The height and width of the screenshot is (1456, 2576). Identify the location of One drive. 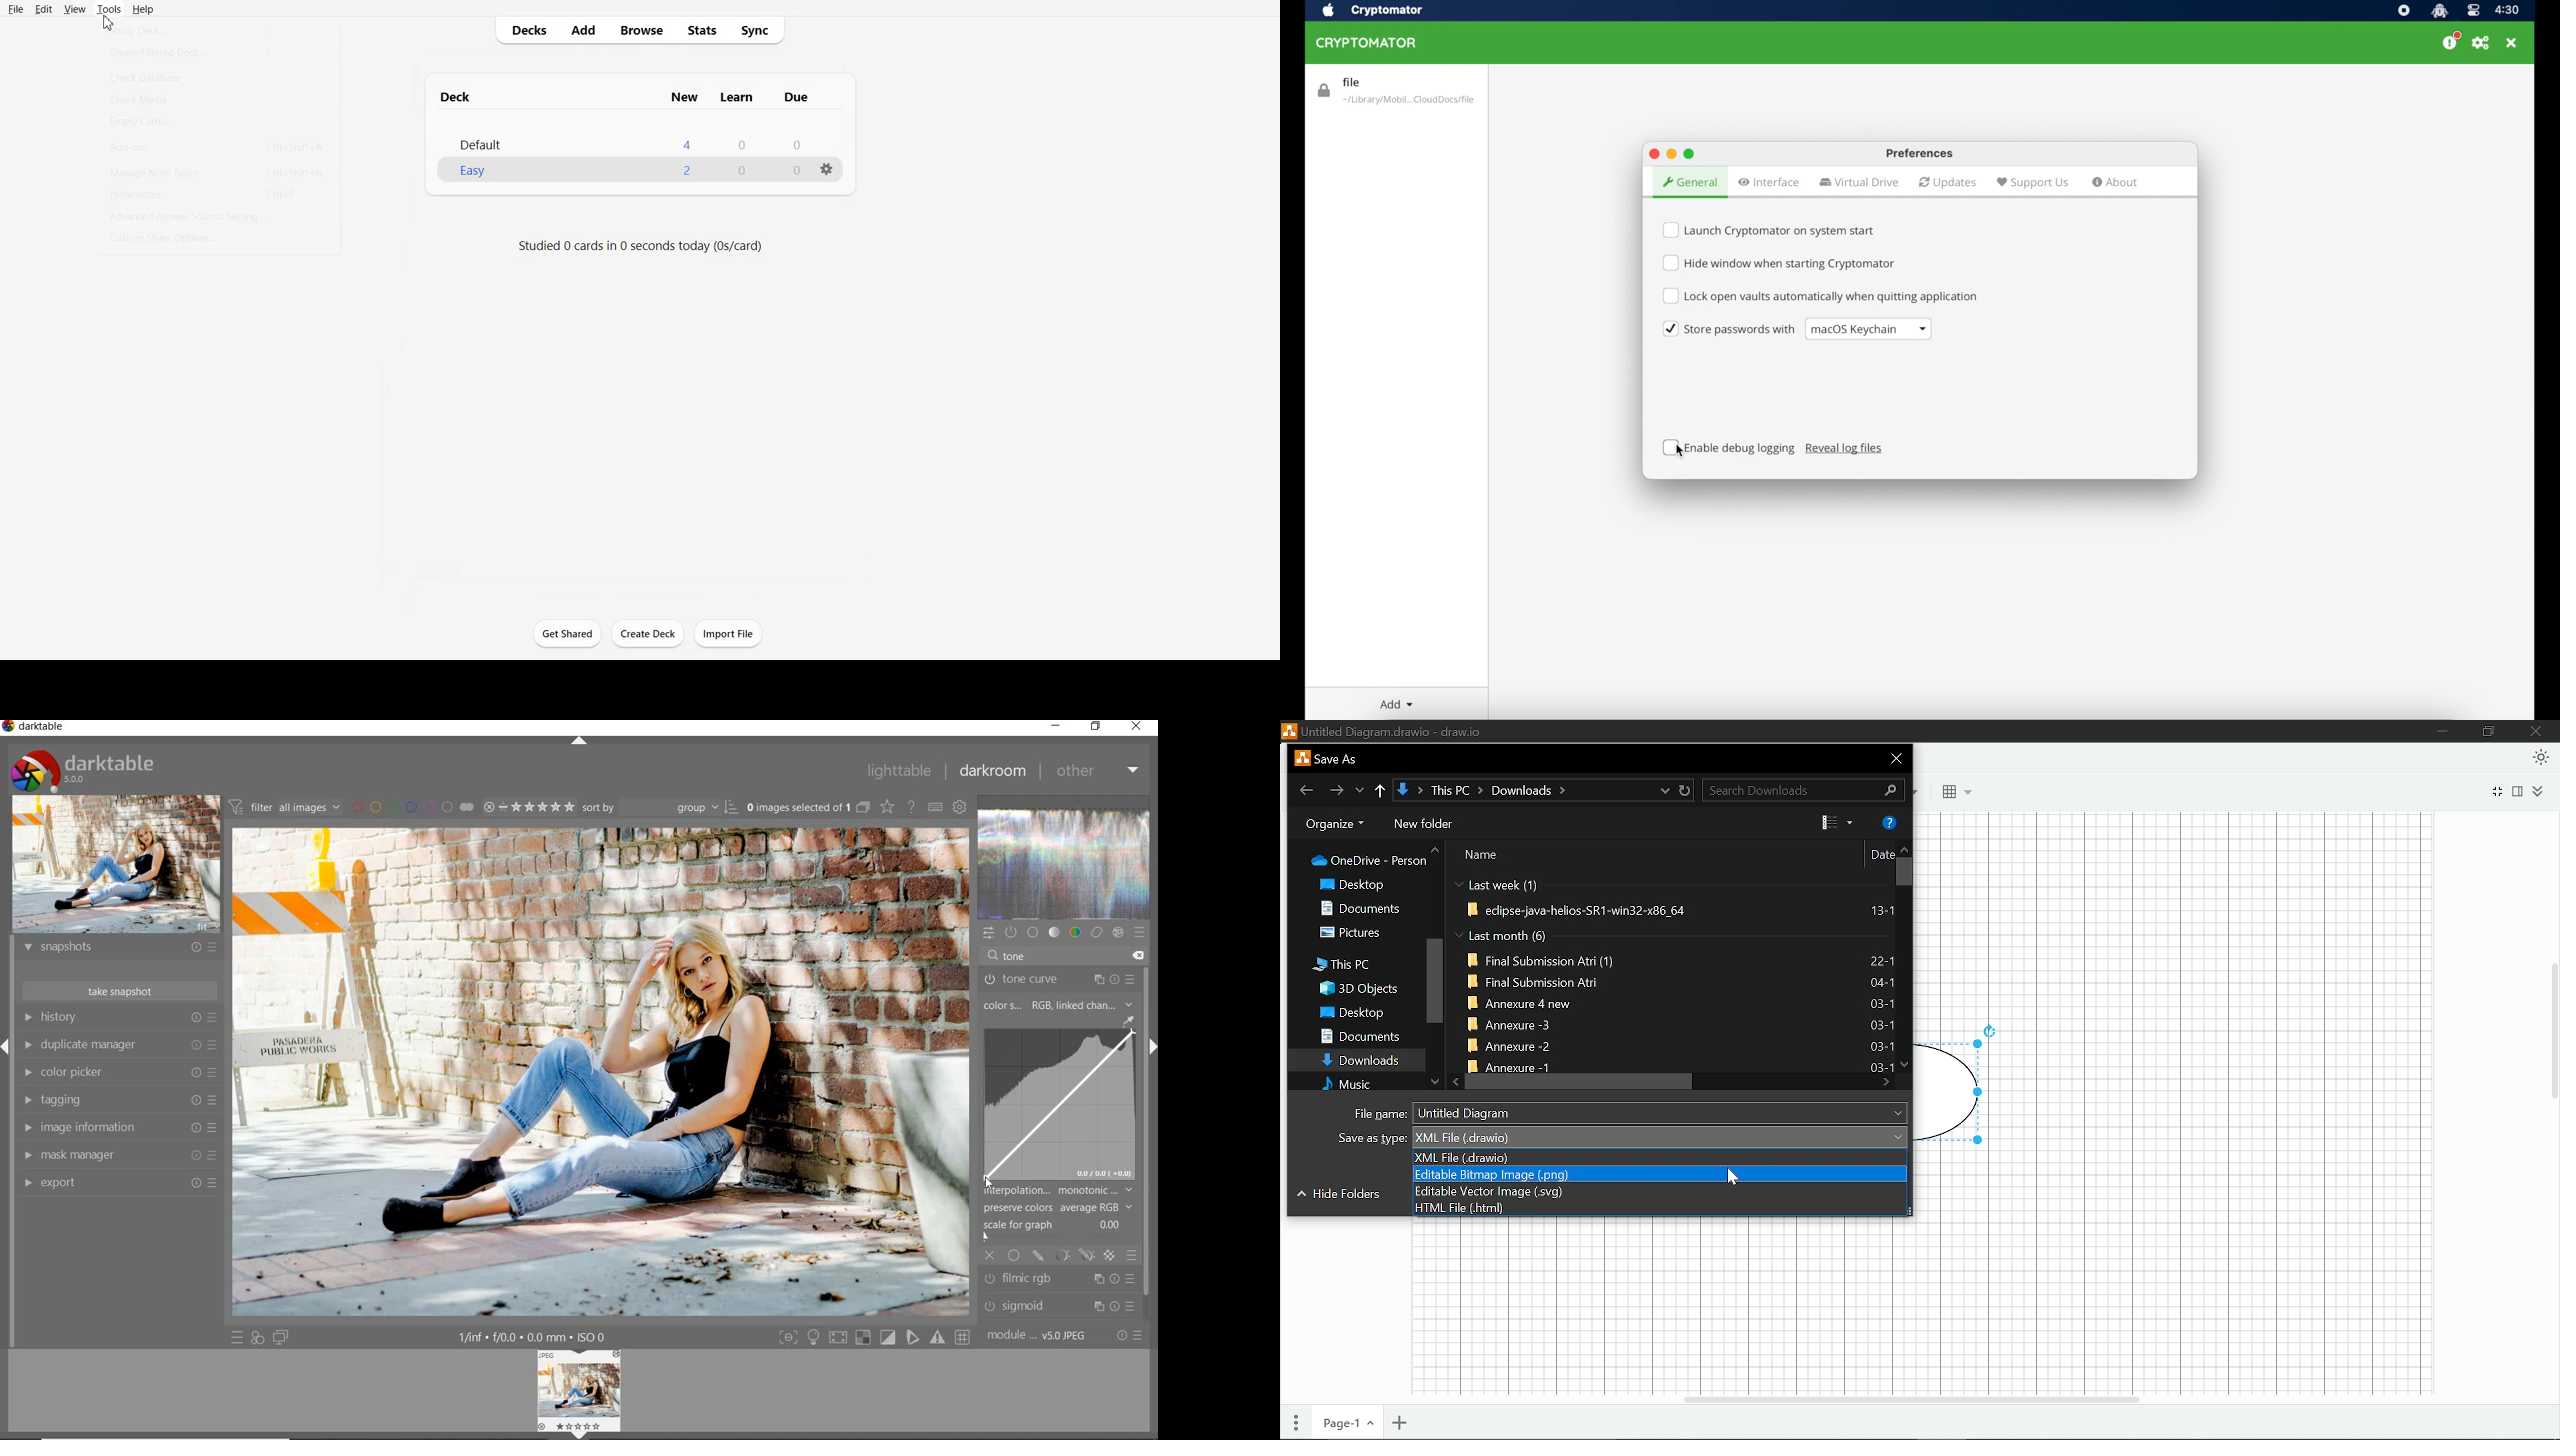
(1371, 864).